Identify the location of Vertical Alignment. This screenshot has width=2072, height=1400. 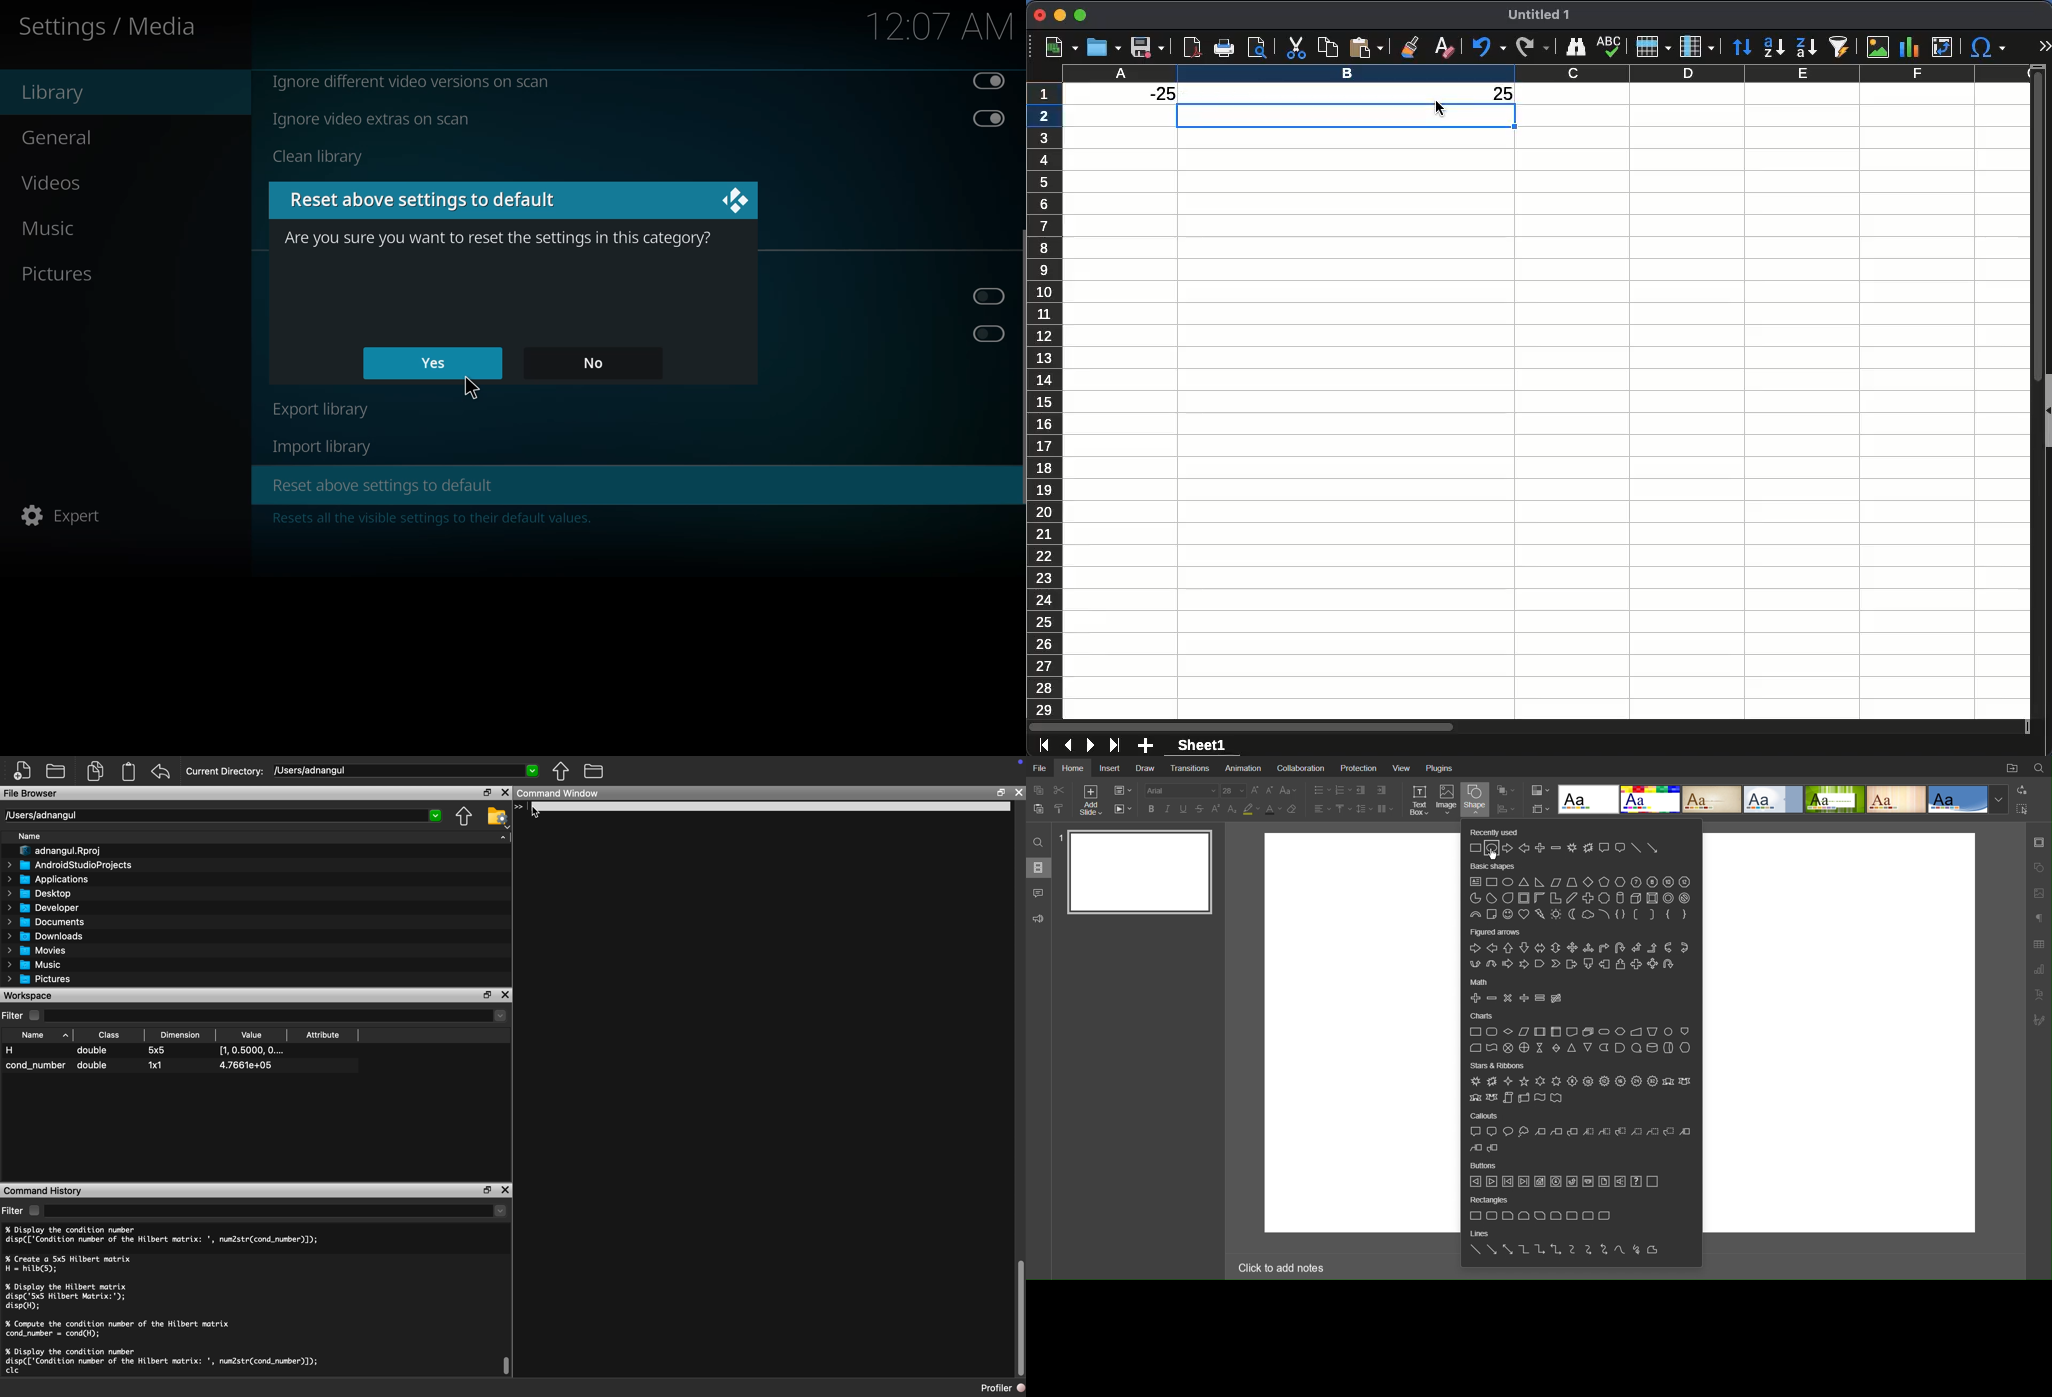
(1343, 809).